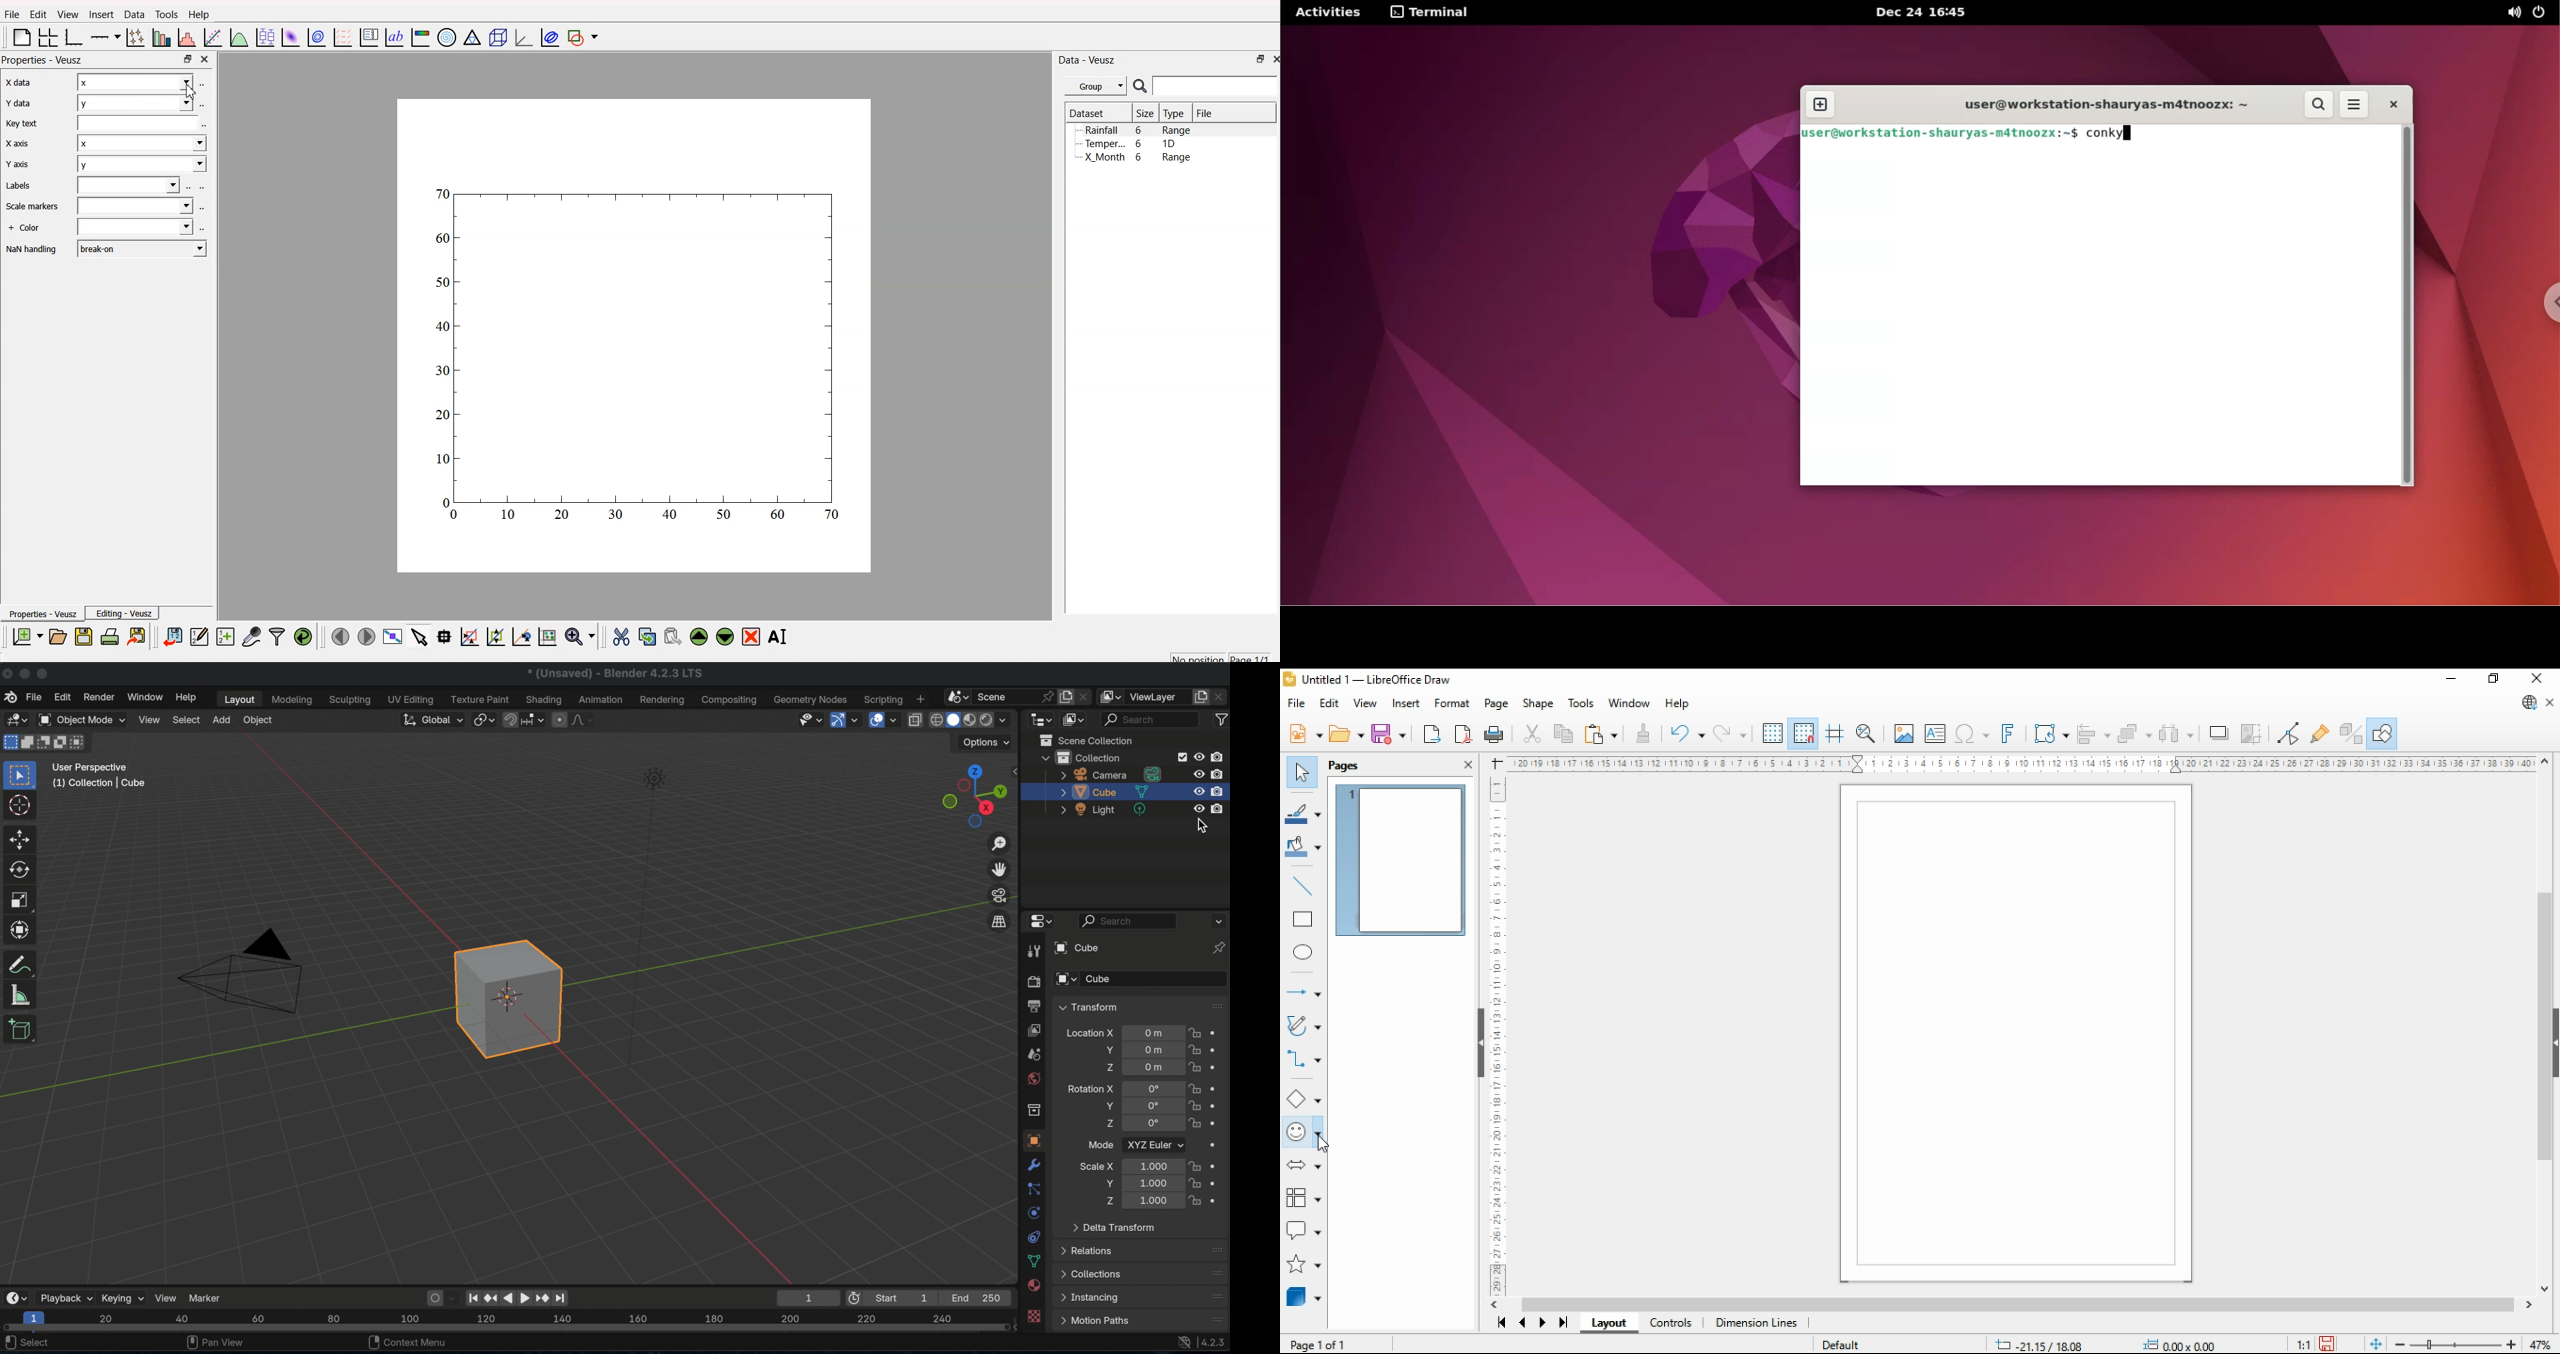 The width and height of the screenshot is (2576, 1372). What do you see at coordinates (1302, 1167) in the screenshot?
I see `block arrows` at bounding box center [1302, 1167].